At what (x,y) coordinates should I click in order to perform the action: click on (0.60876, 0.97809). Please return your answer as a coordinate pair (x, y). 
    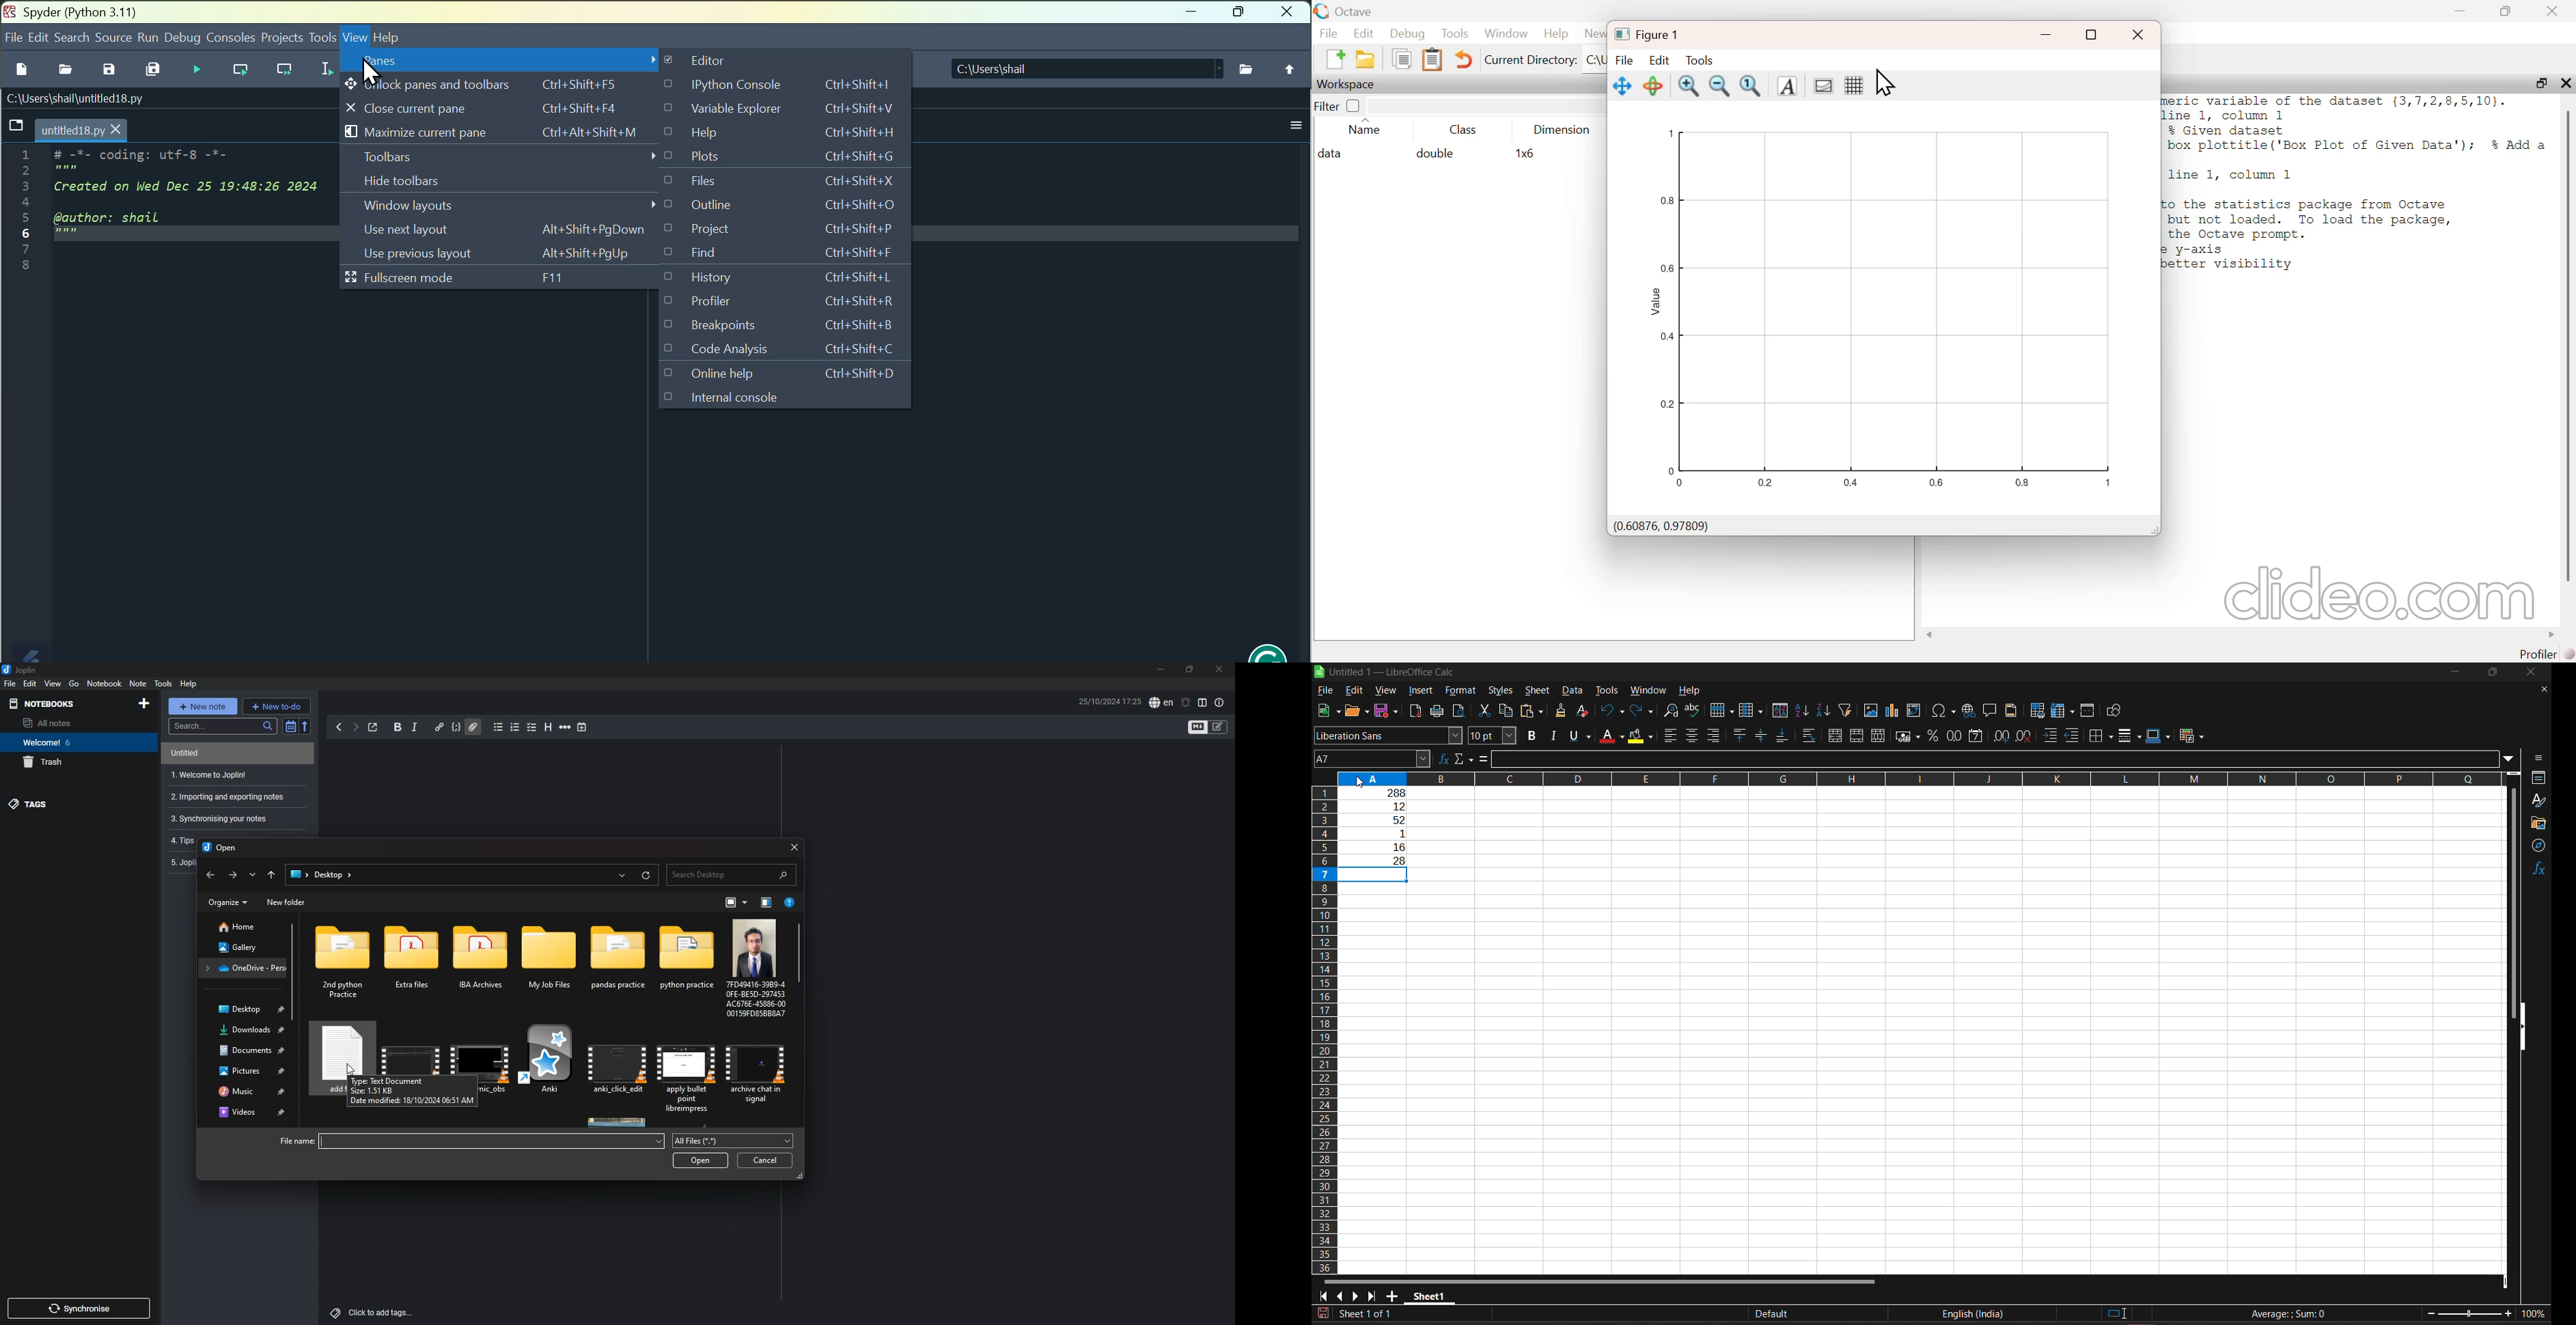
    Looking at the image, I should click on (1661, 526).